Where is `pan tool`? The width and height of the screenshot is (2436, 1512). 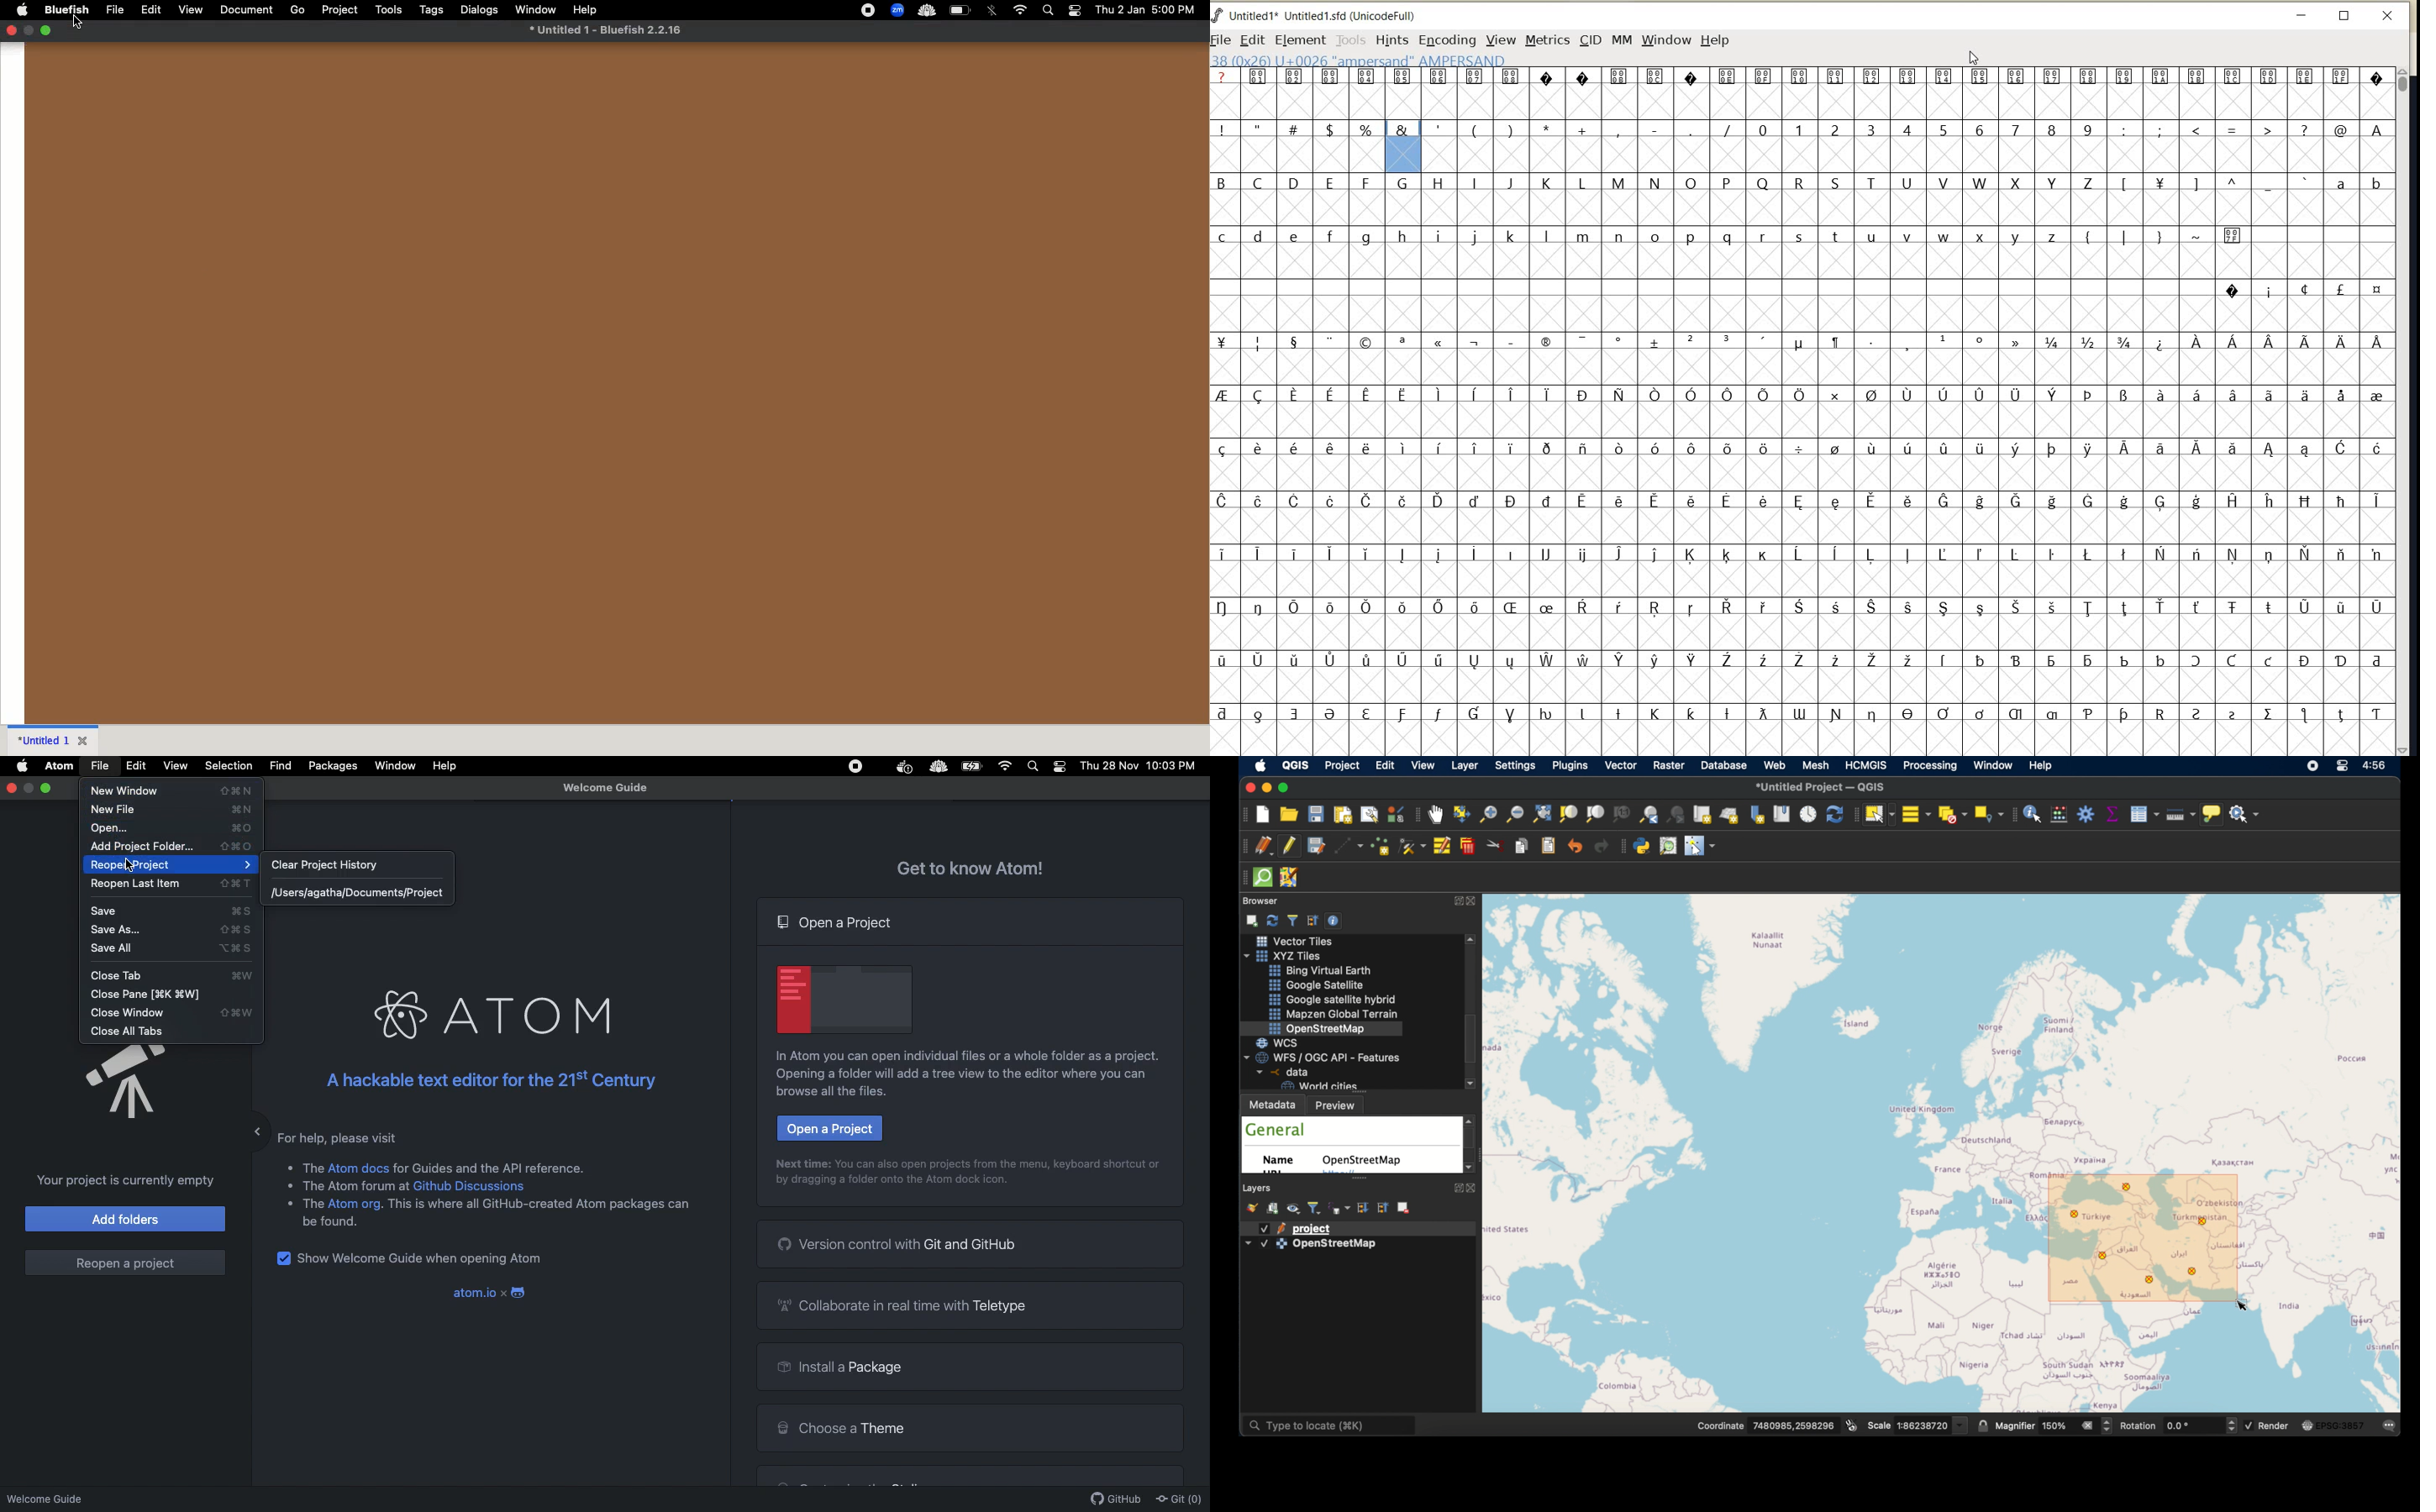
pan tool is located at coordinates (1436, 815).